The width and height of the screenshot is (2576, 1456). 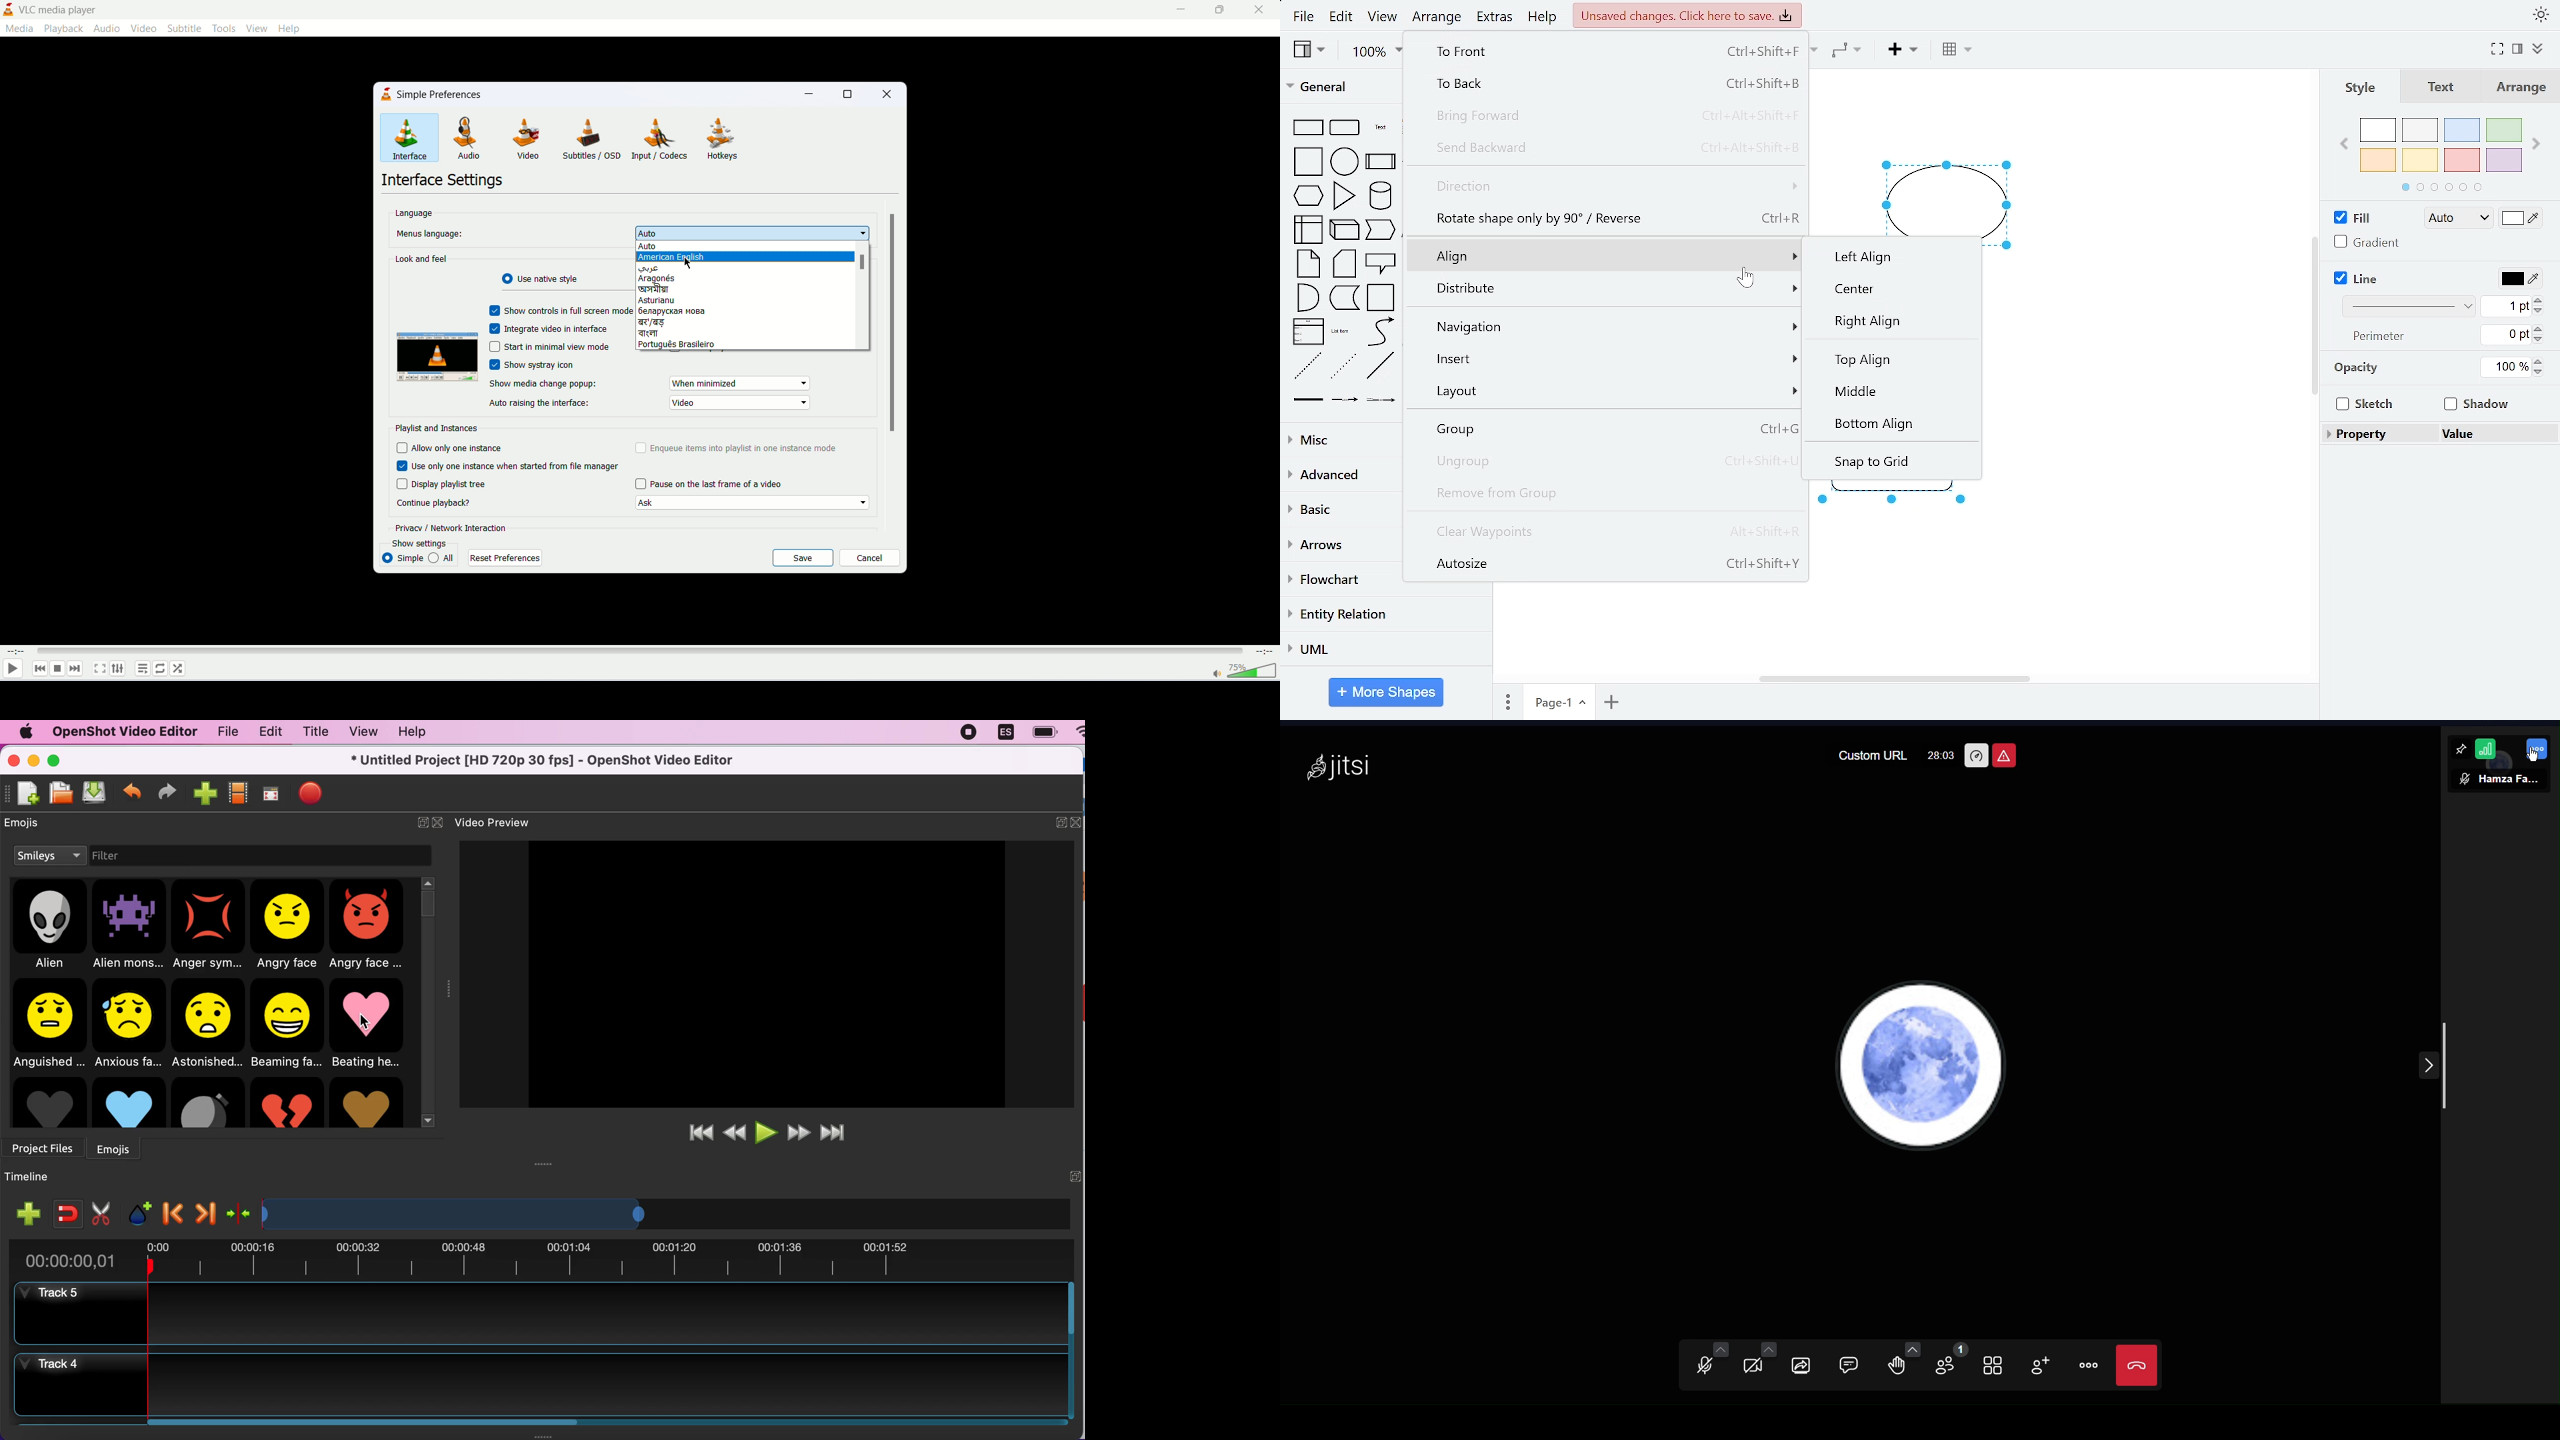 I want to click on perimeter, so click(x=2380, y=337).